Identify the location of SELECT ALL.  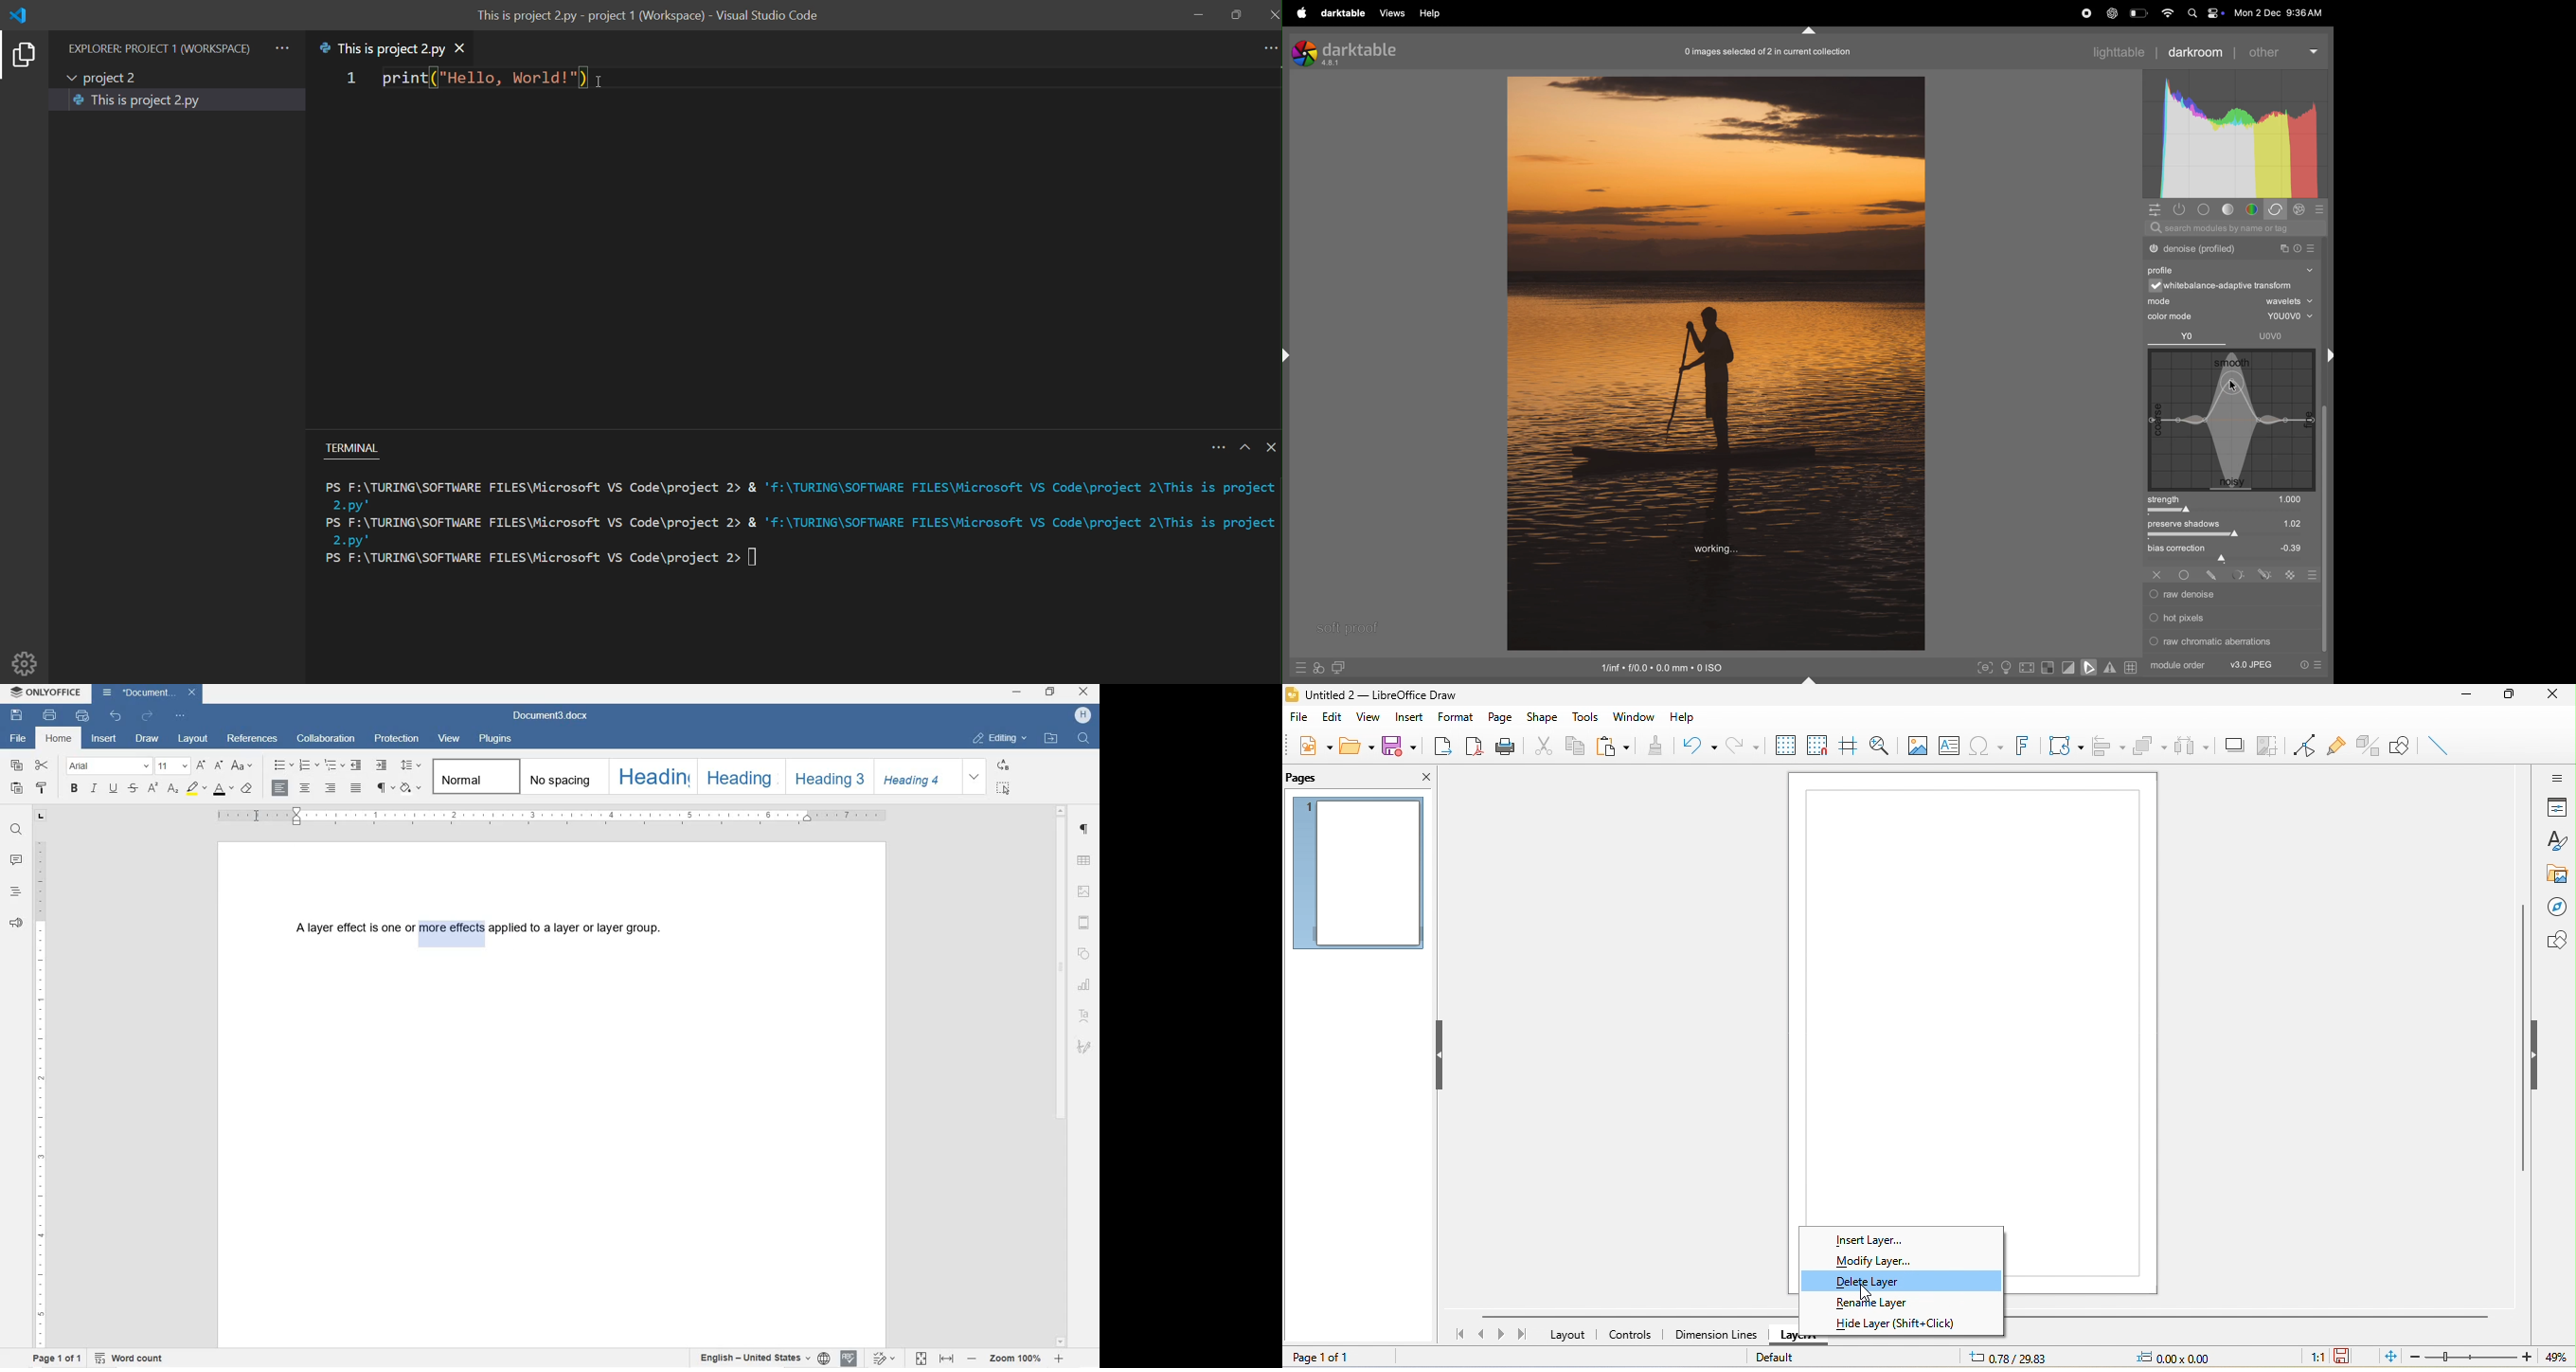
(1005, 788).